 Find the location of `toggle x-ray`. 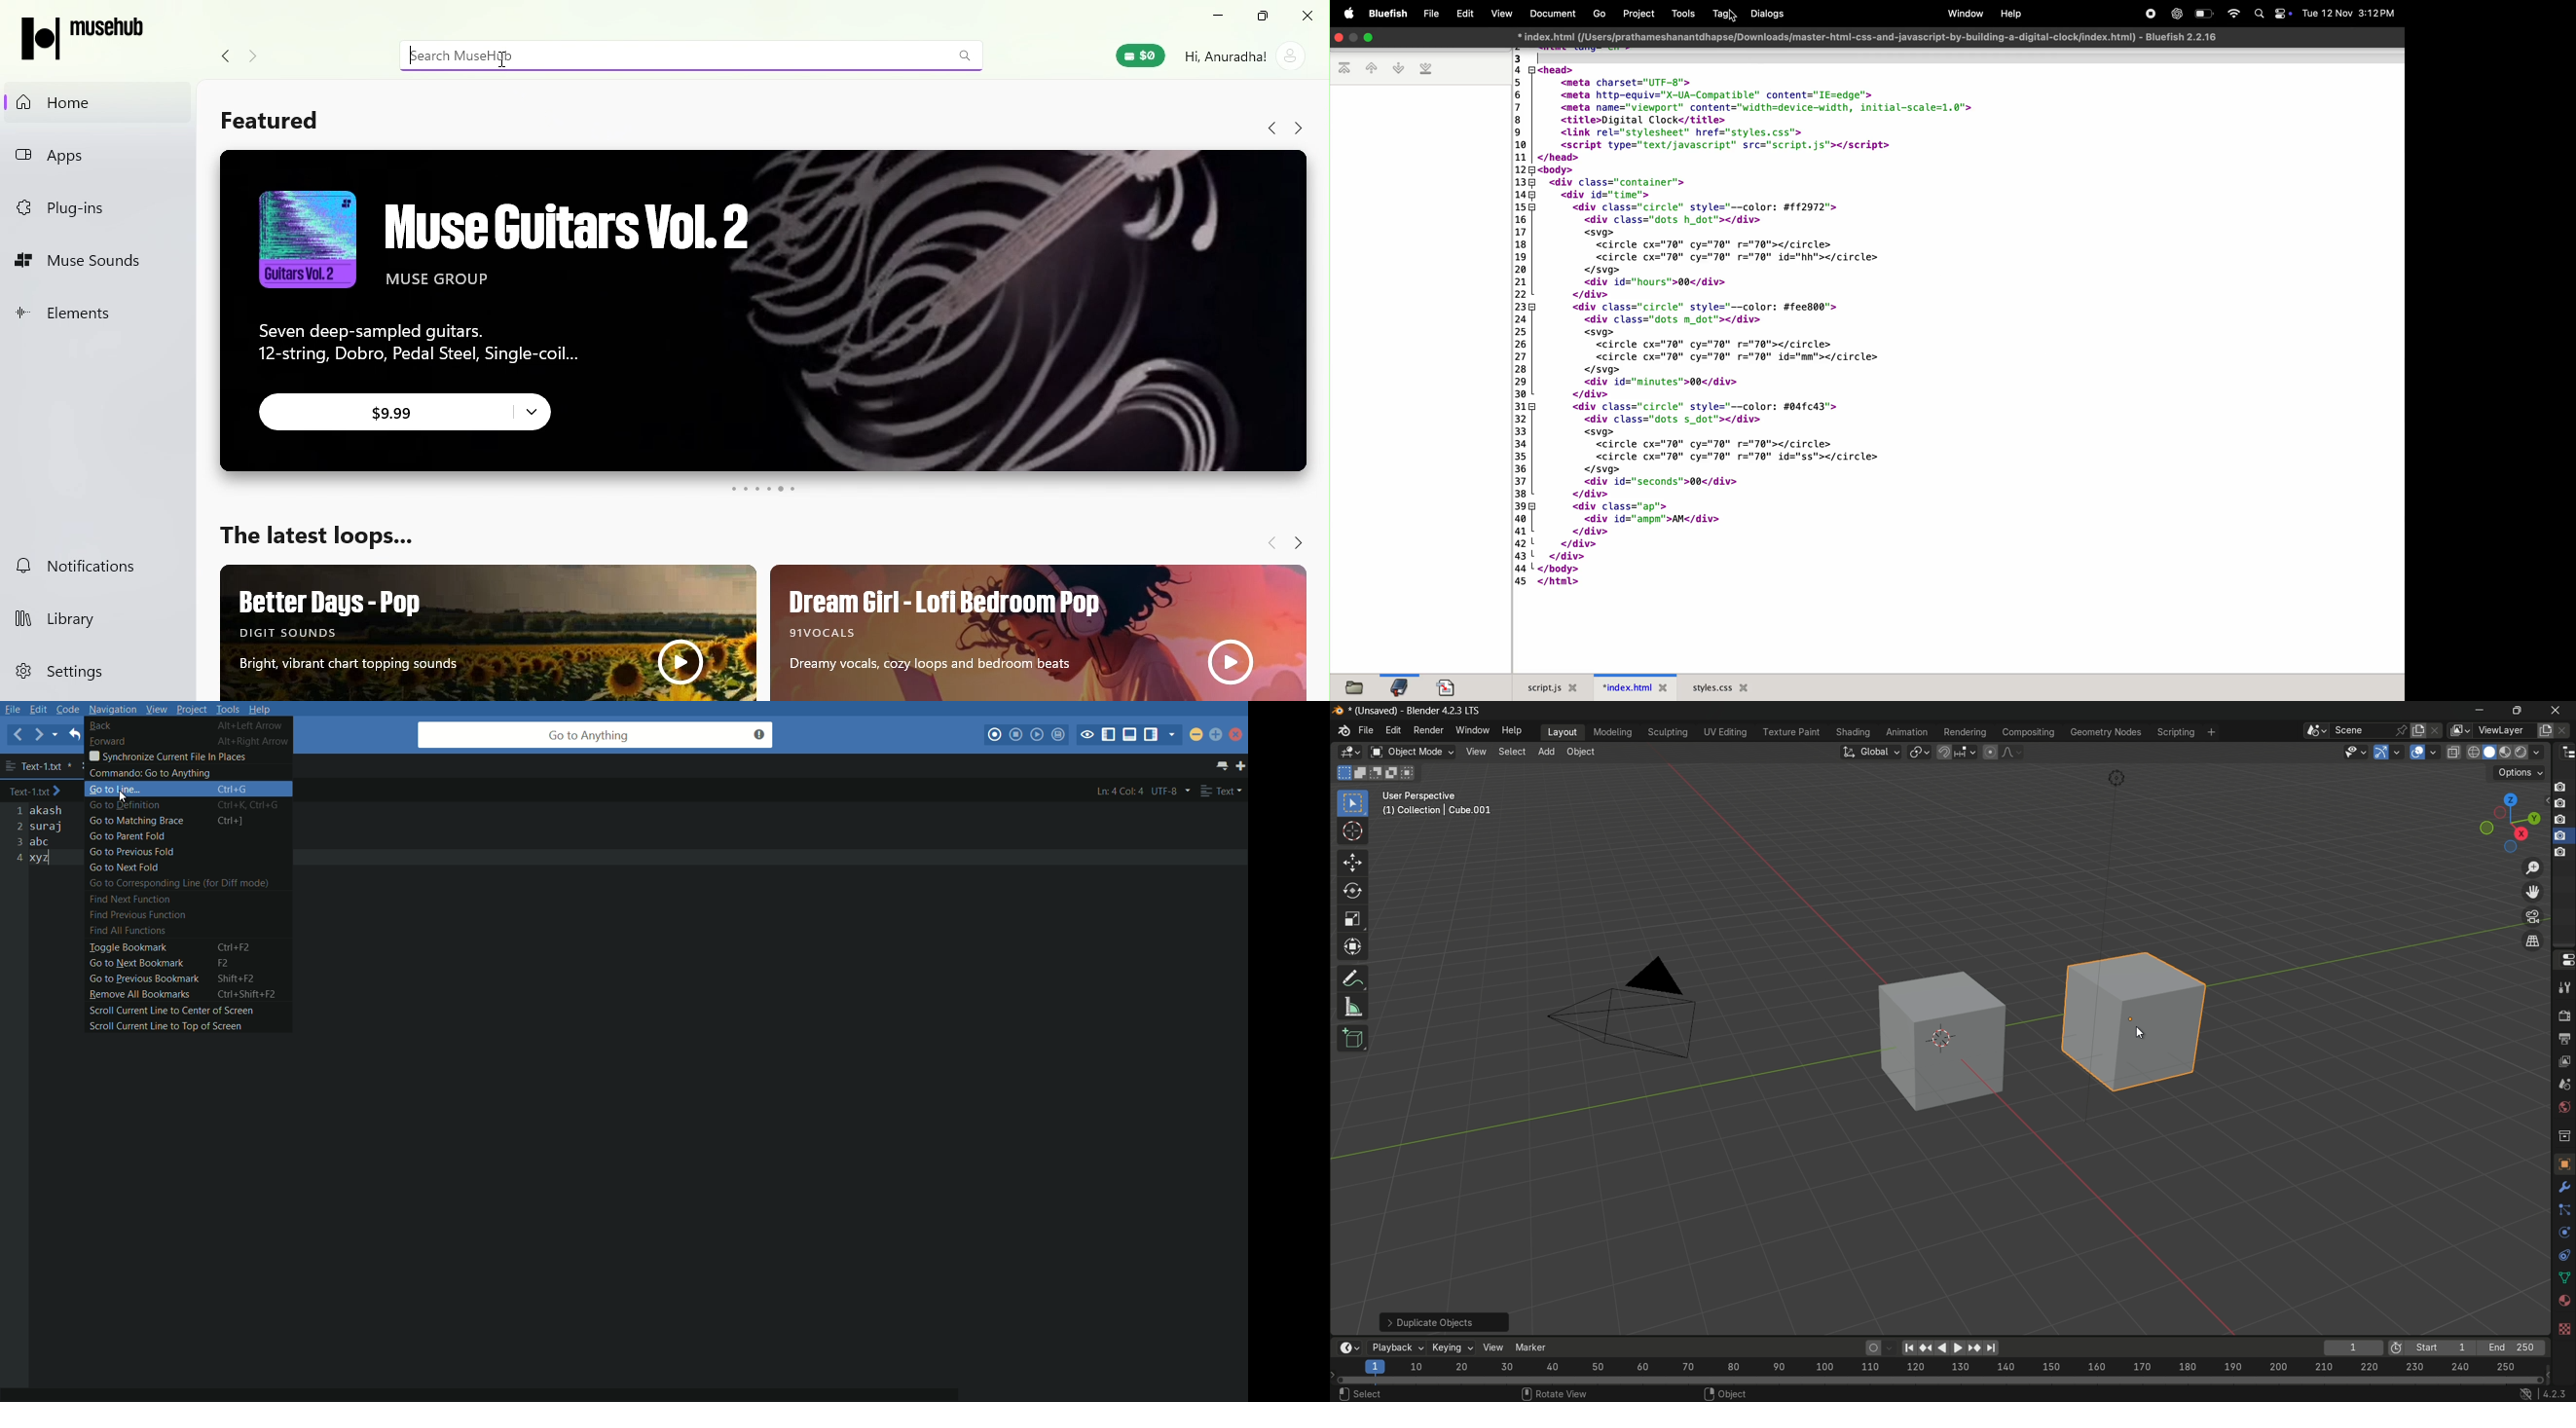

toggle x-ray is located at coordinates (2453, 752).